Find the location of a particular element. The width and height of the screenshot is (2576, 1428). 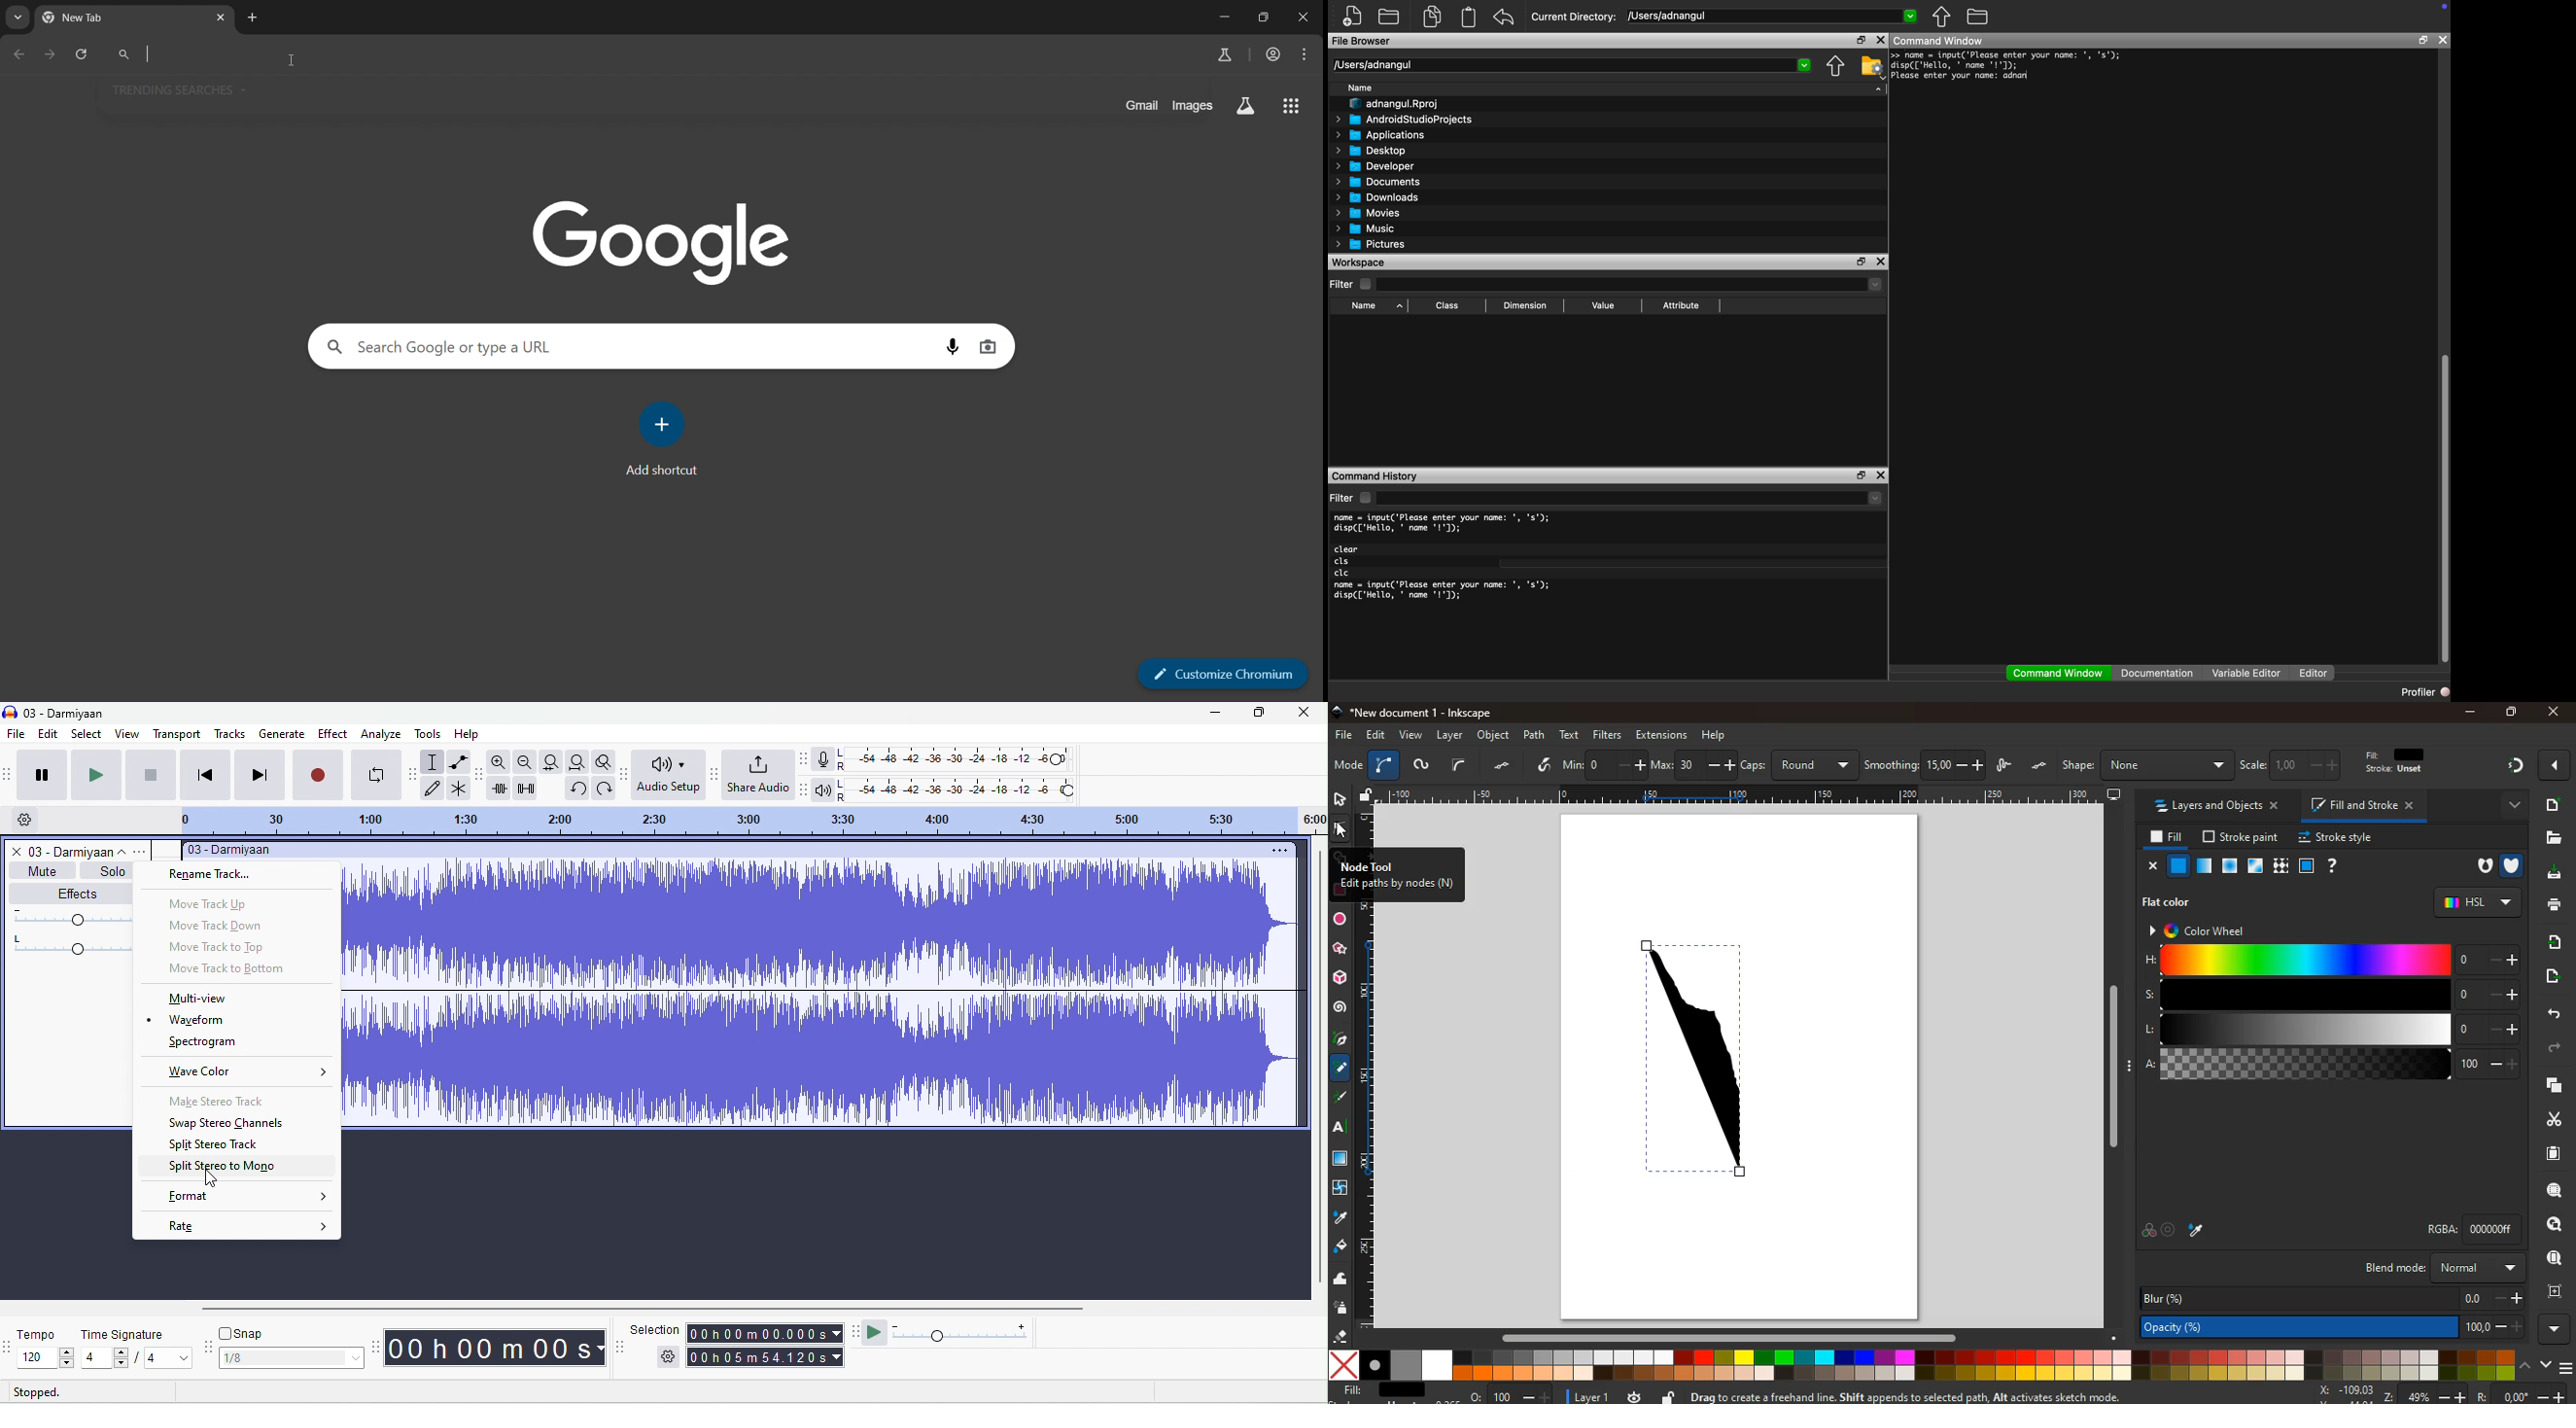

Variable Editor is located at coordinates (2247, 672).